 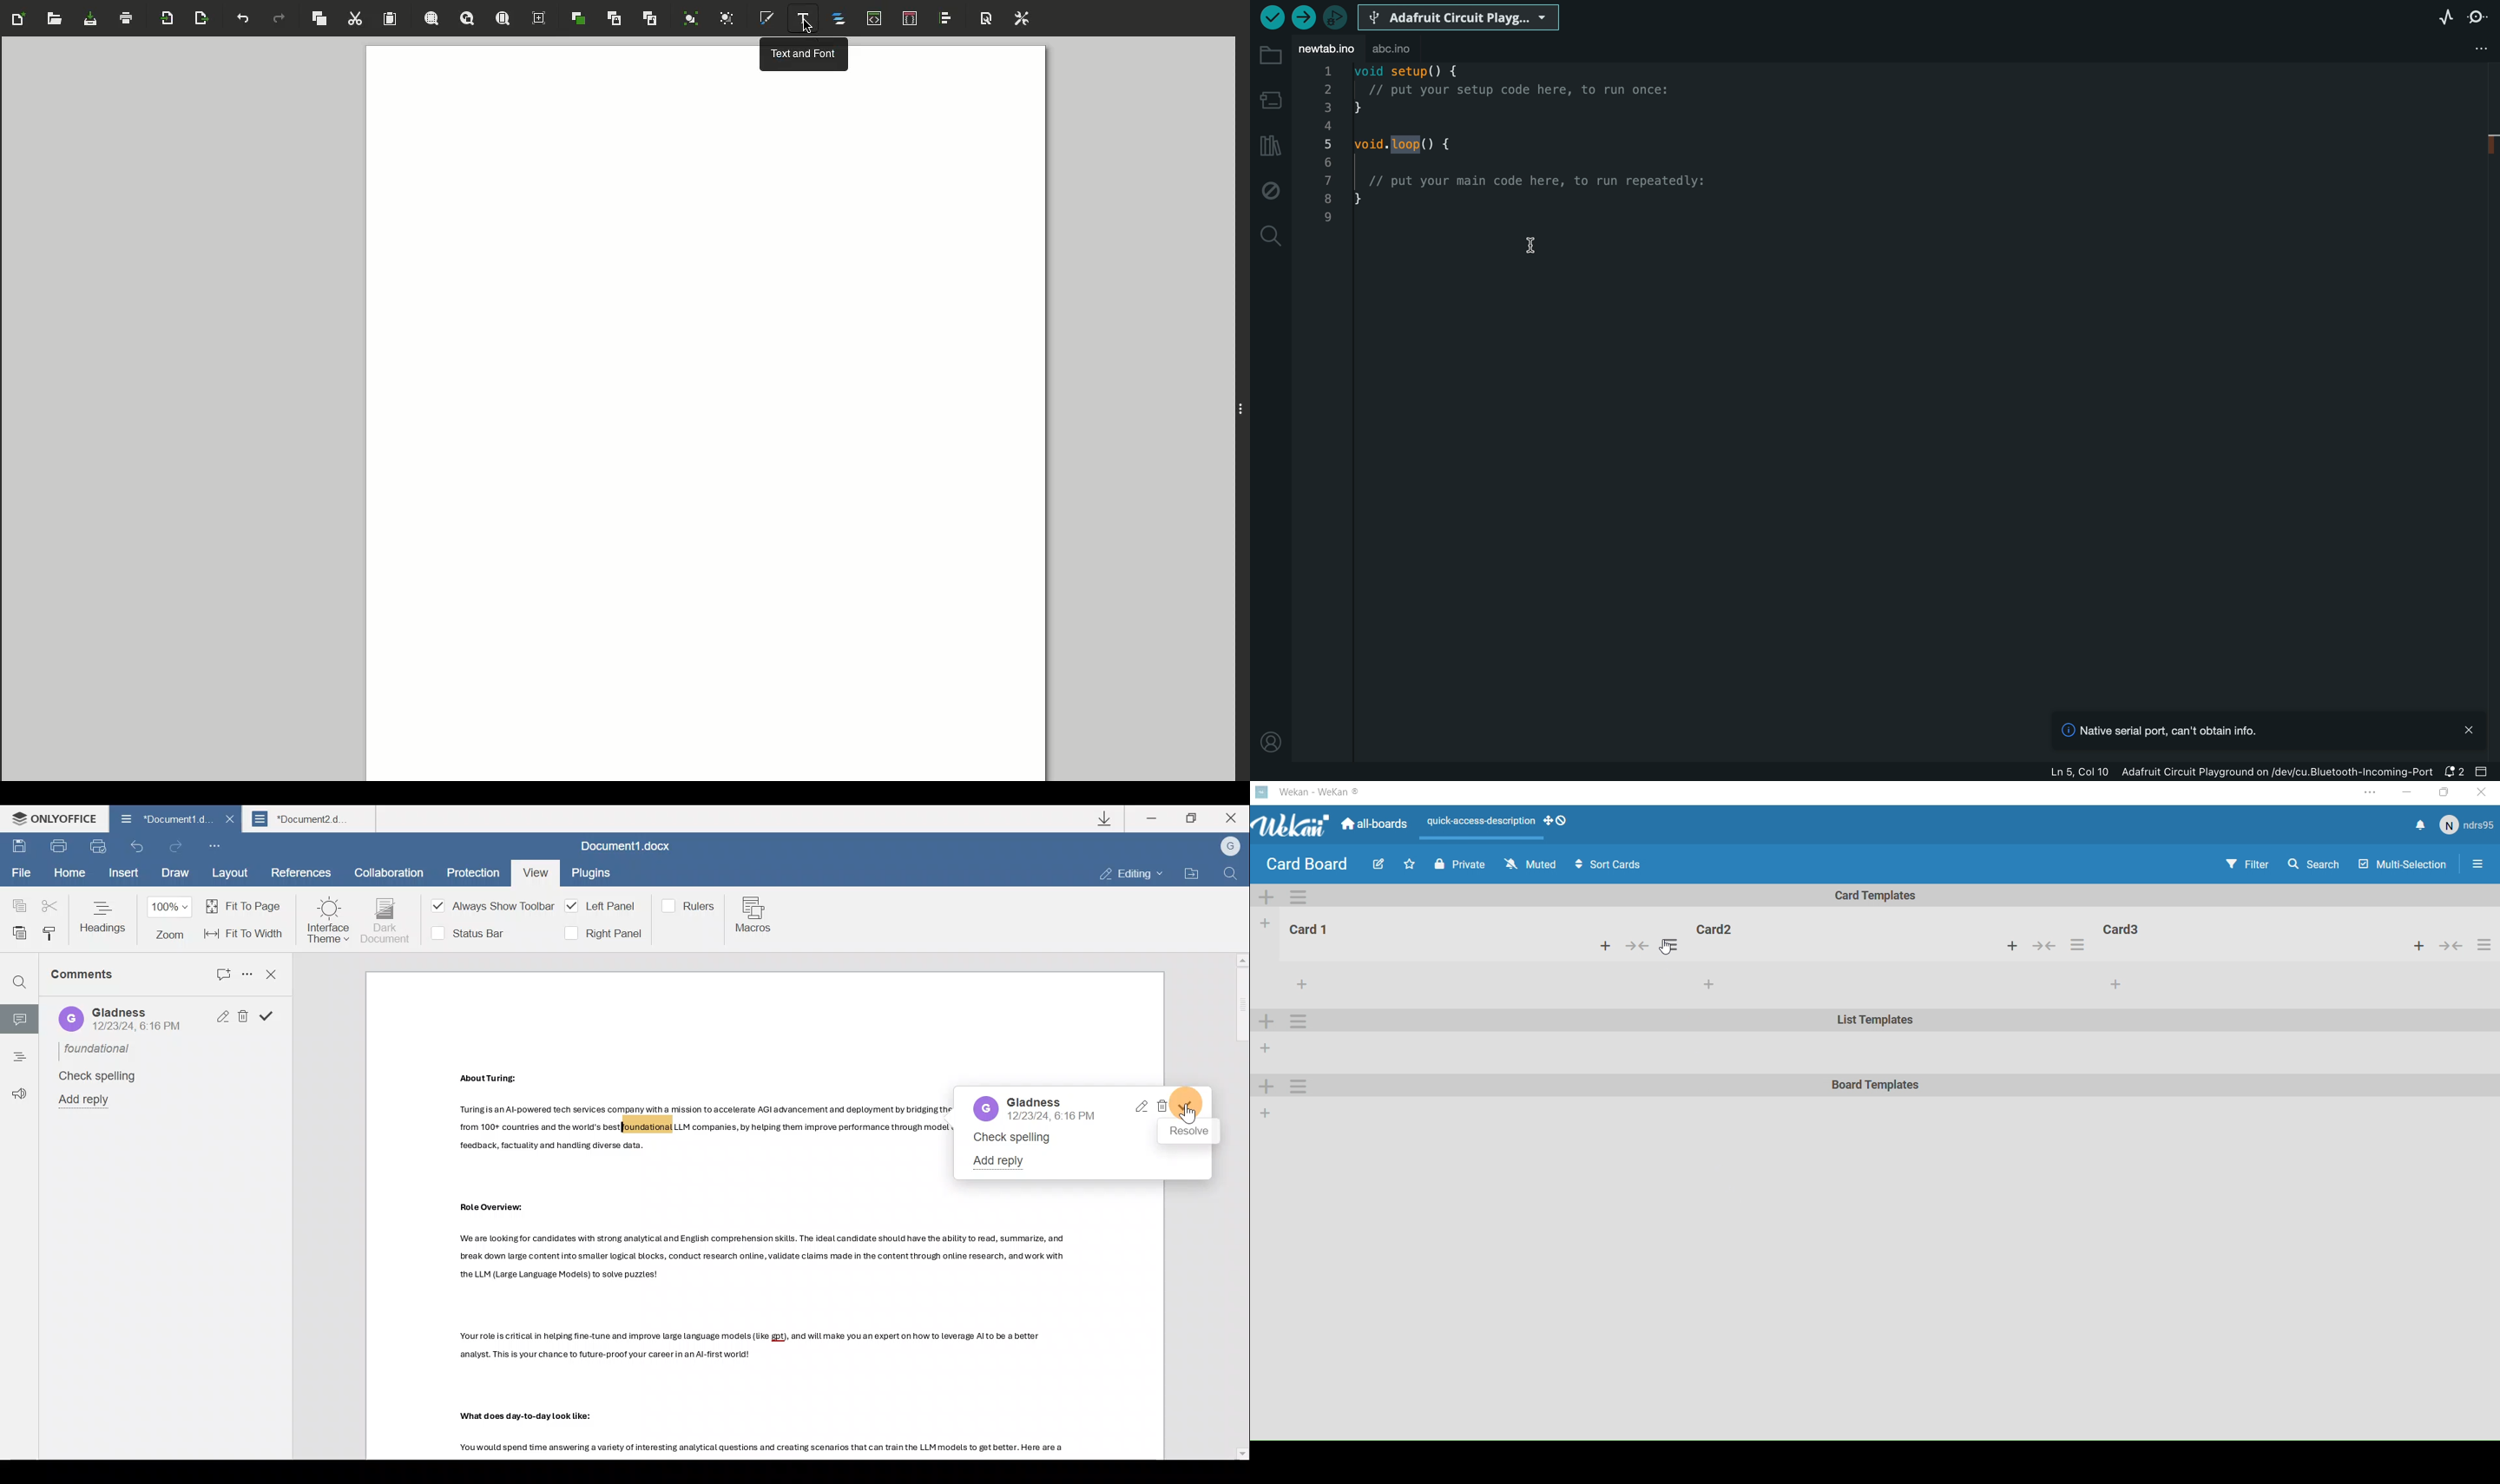 I want to click on Layout, so click(x=231, y=874).